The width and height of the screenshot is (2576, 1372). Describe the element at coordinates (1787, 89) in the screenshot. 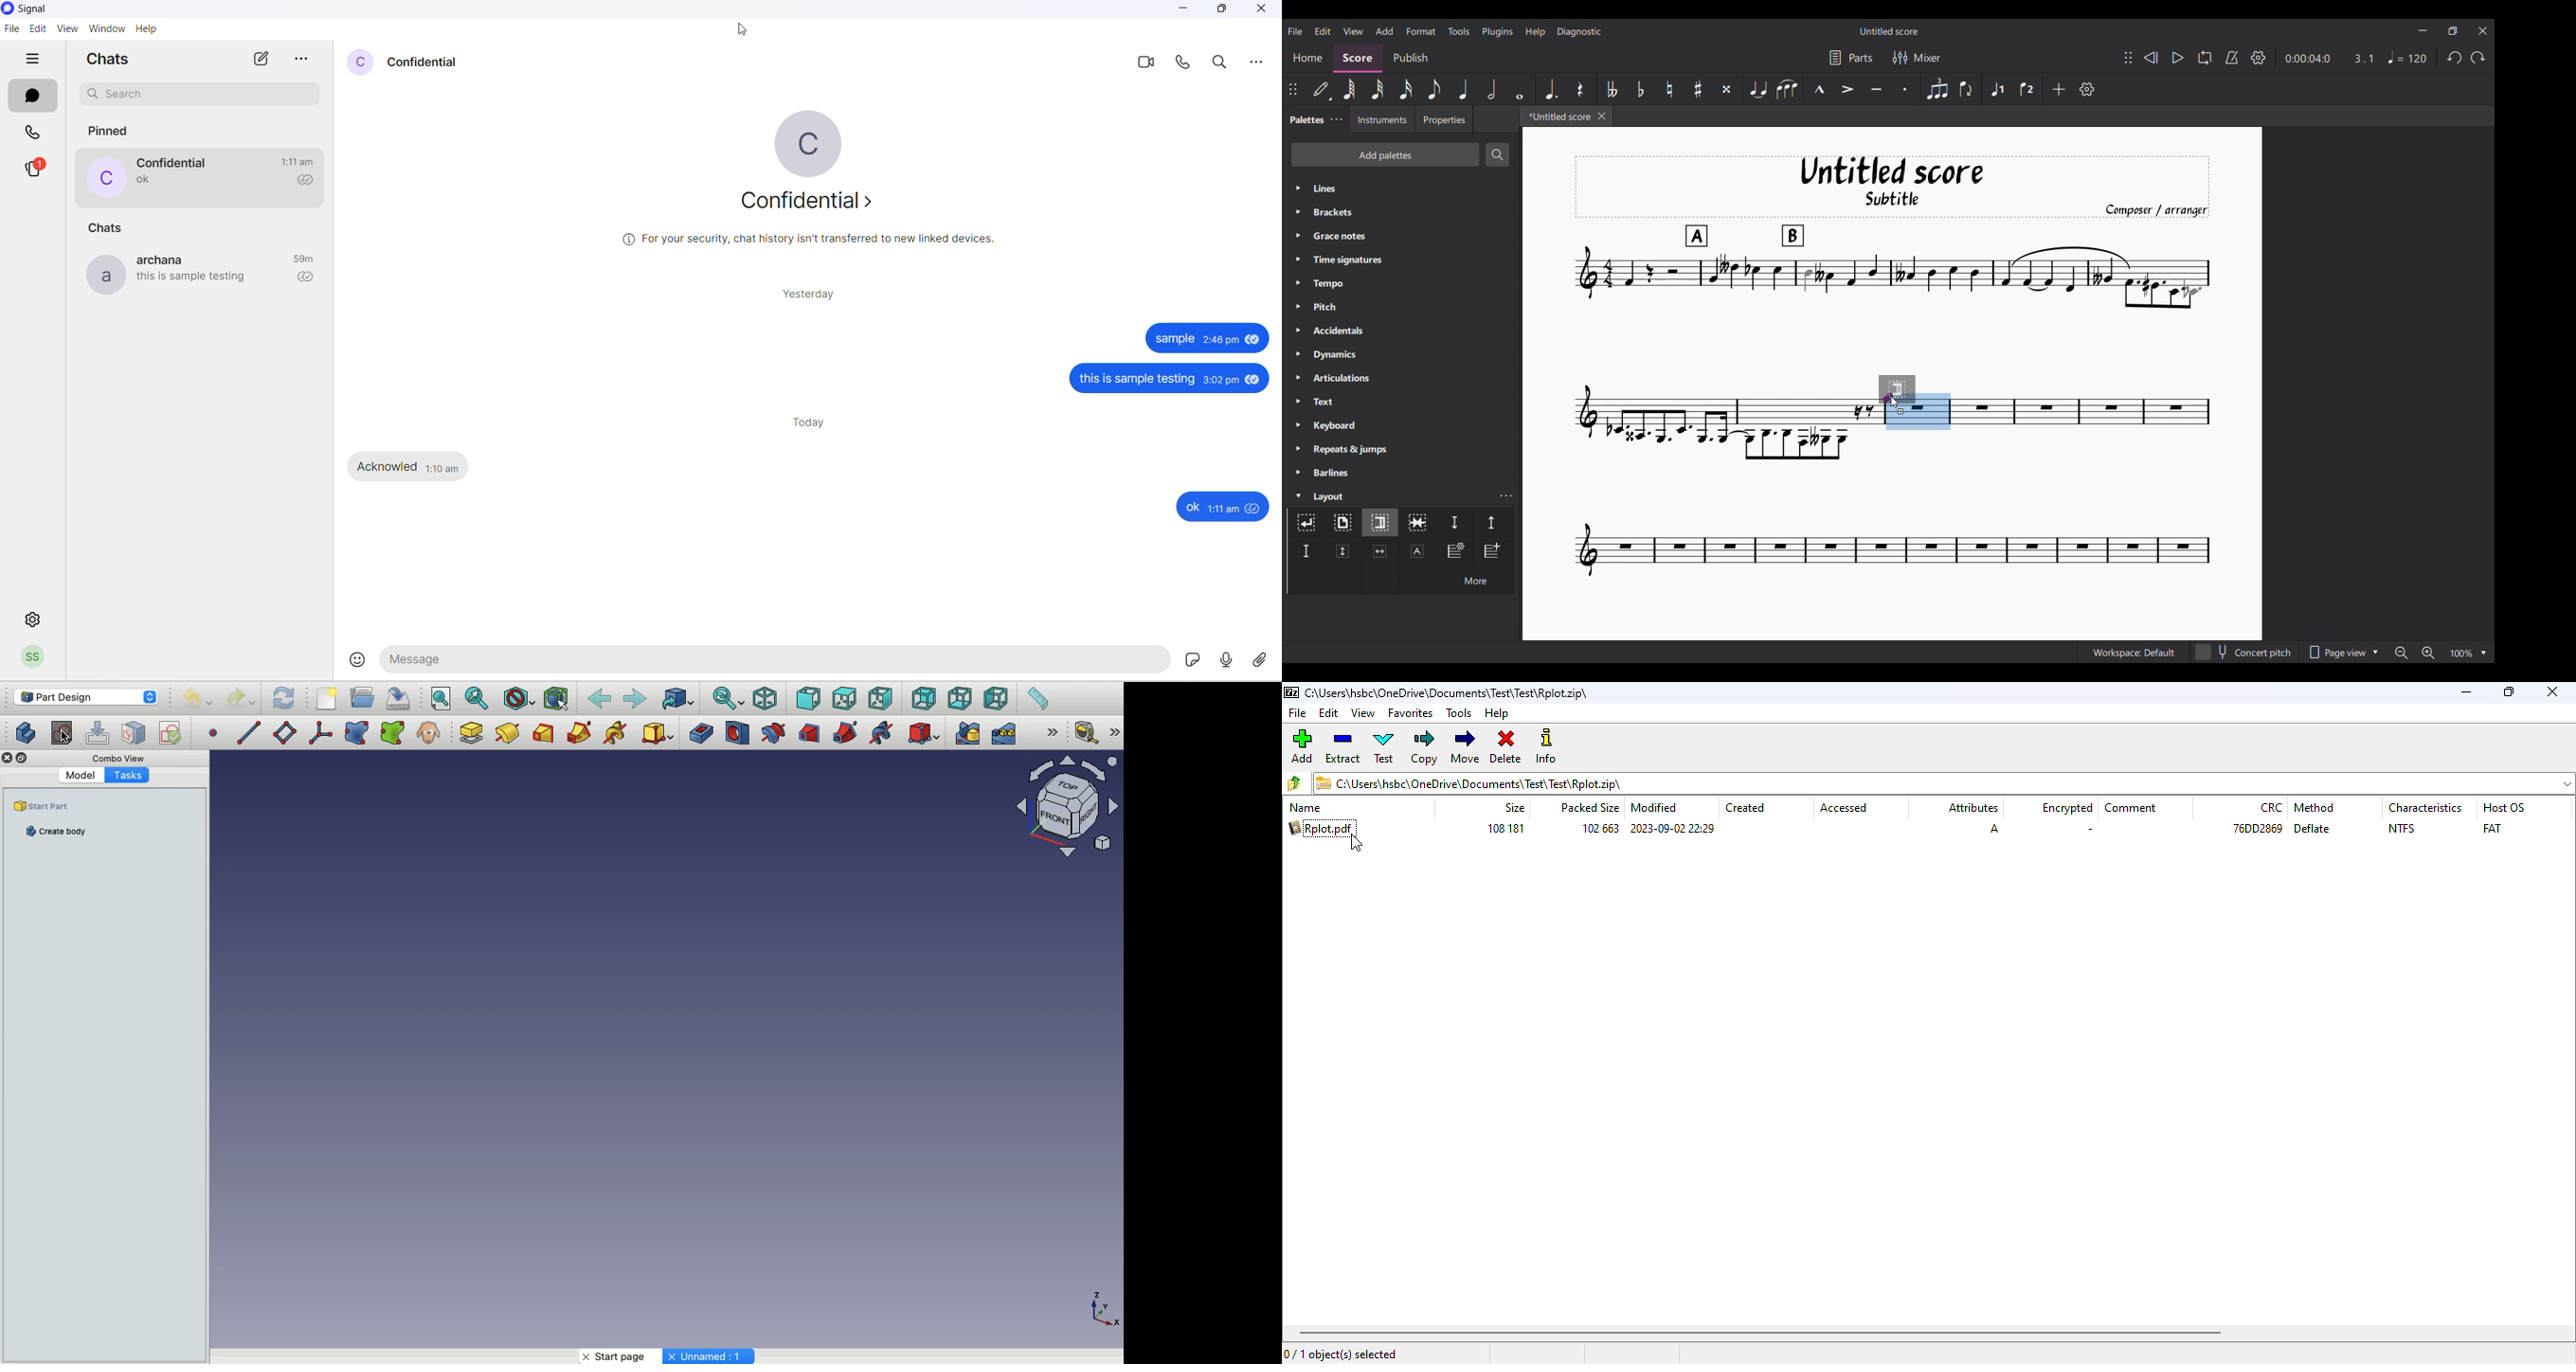

I see `Slur` at that location.